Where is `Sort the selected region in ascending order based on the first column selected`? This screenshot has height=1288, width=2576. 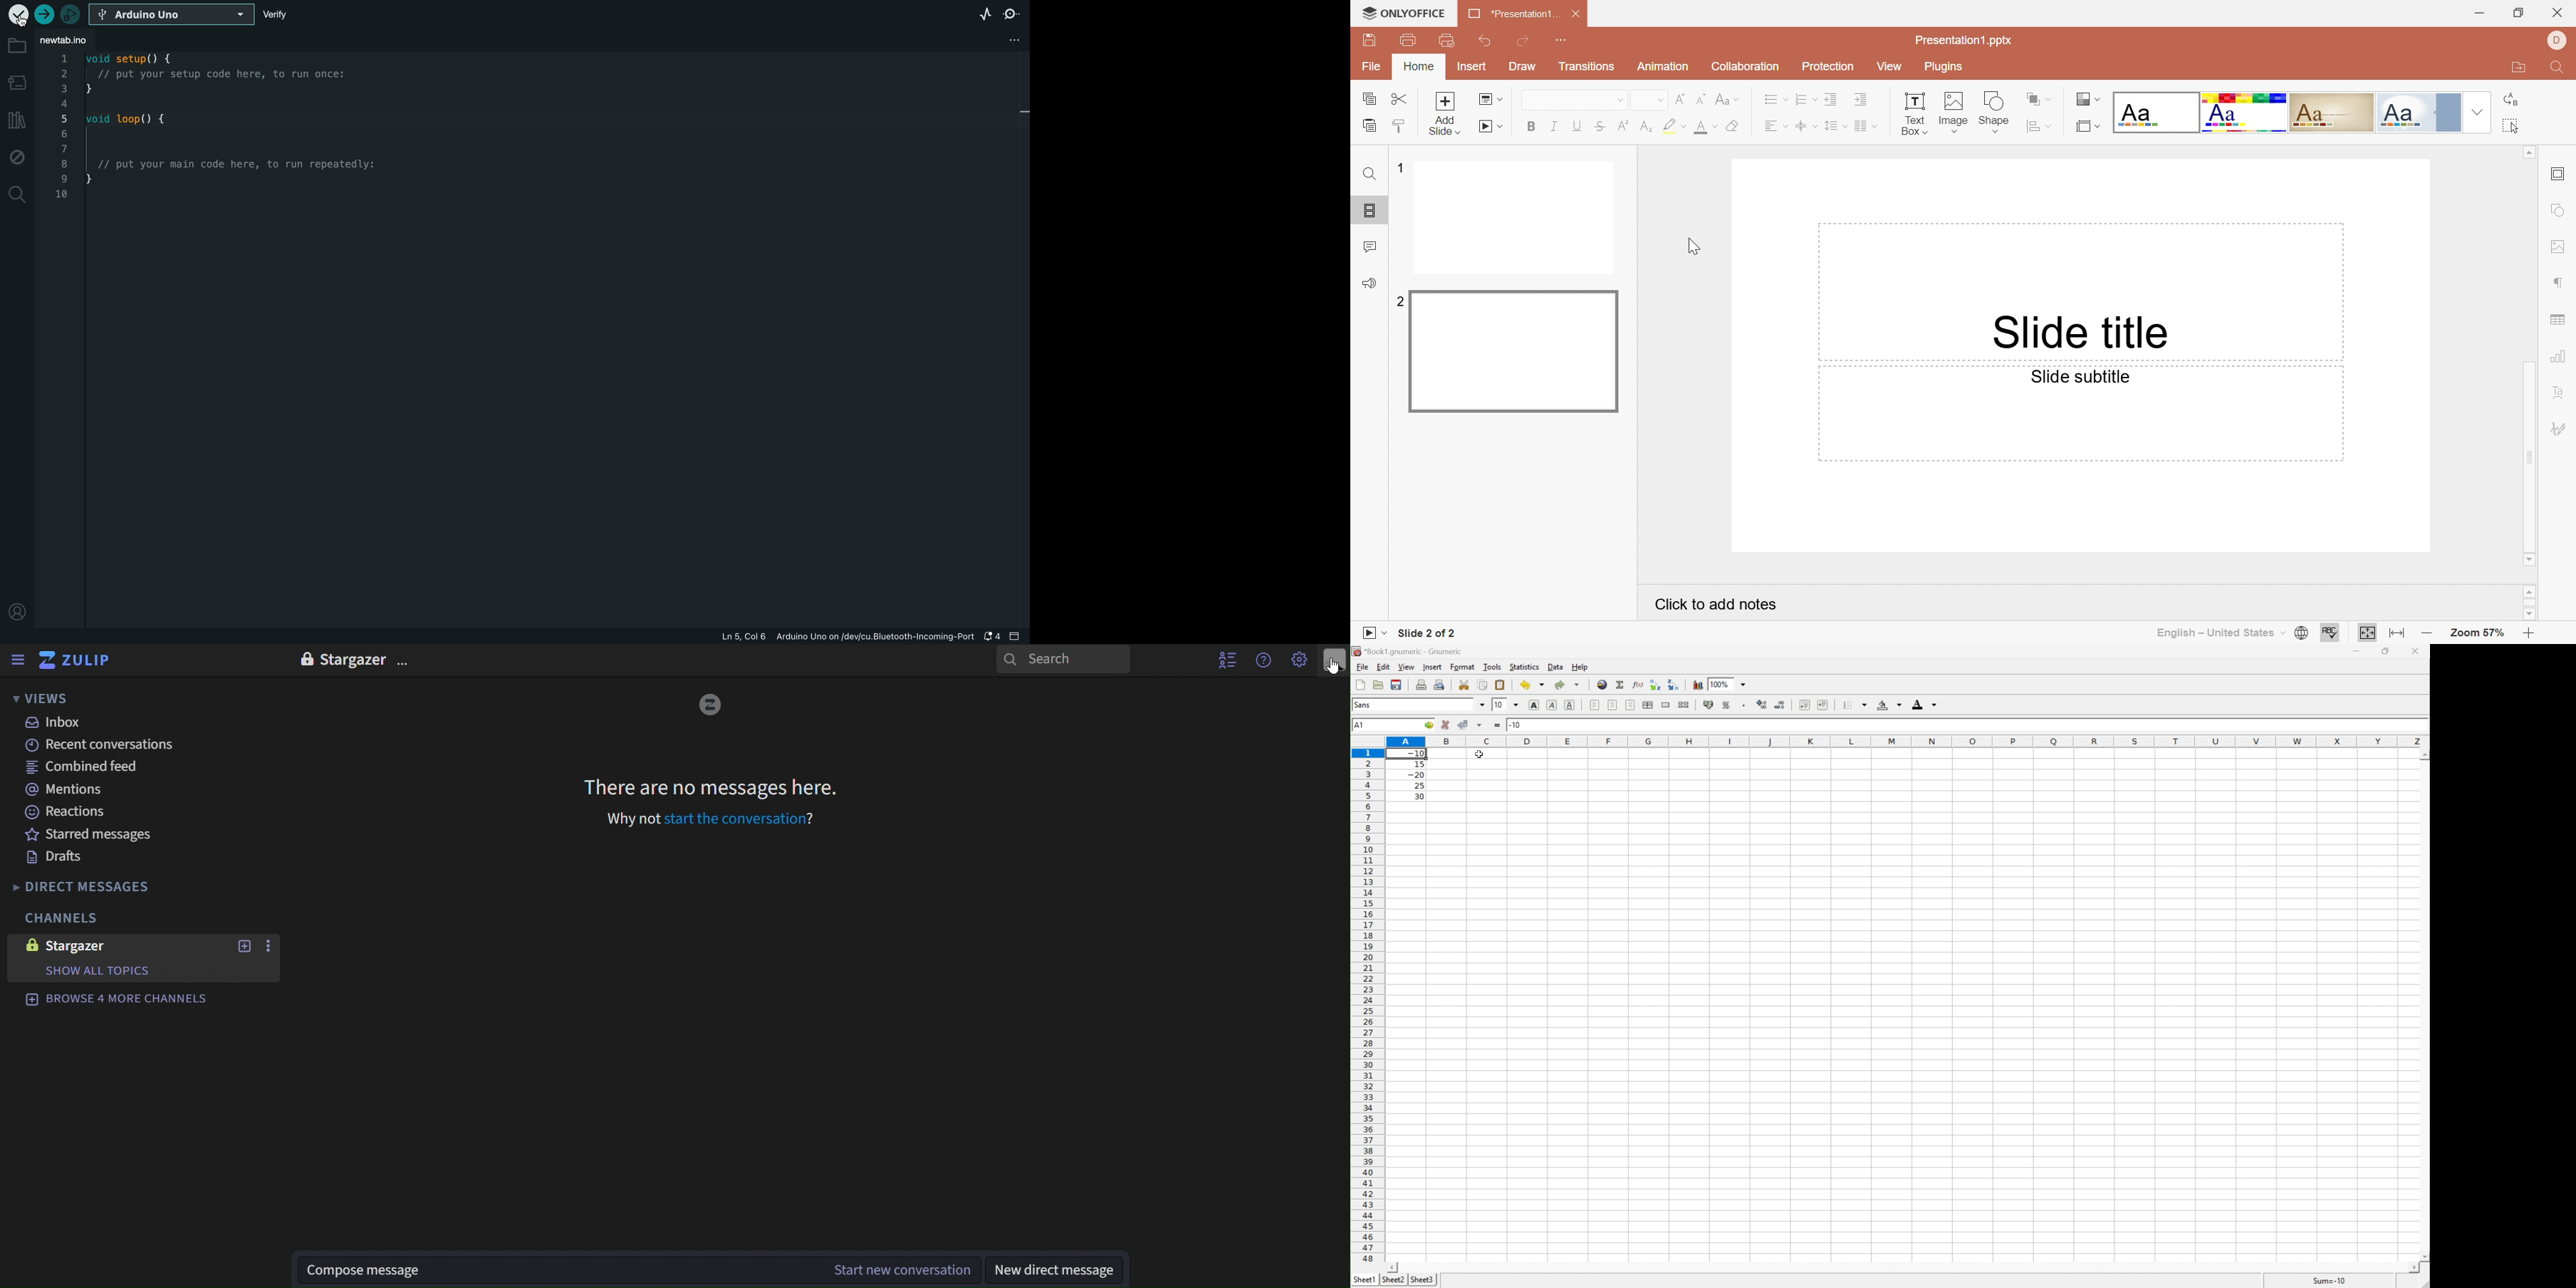 Sort the selected region in ascending order based on the first column selected is located at coordinates (1654, 684).